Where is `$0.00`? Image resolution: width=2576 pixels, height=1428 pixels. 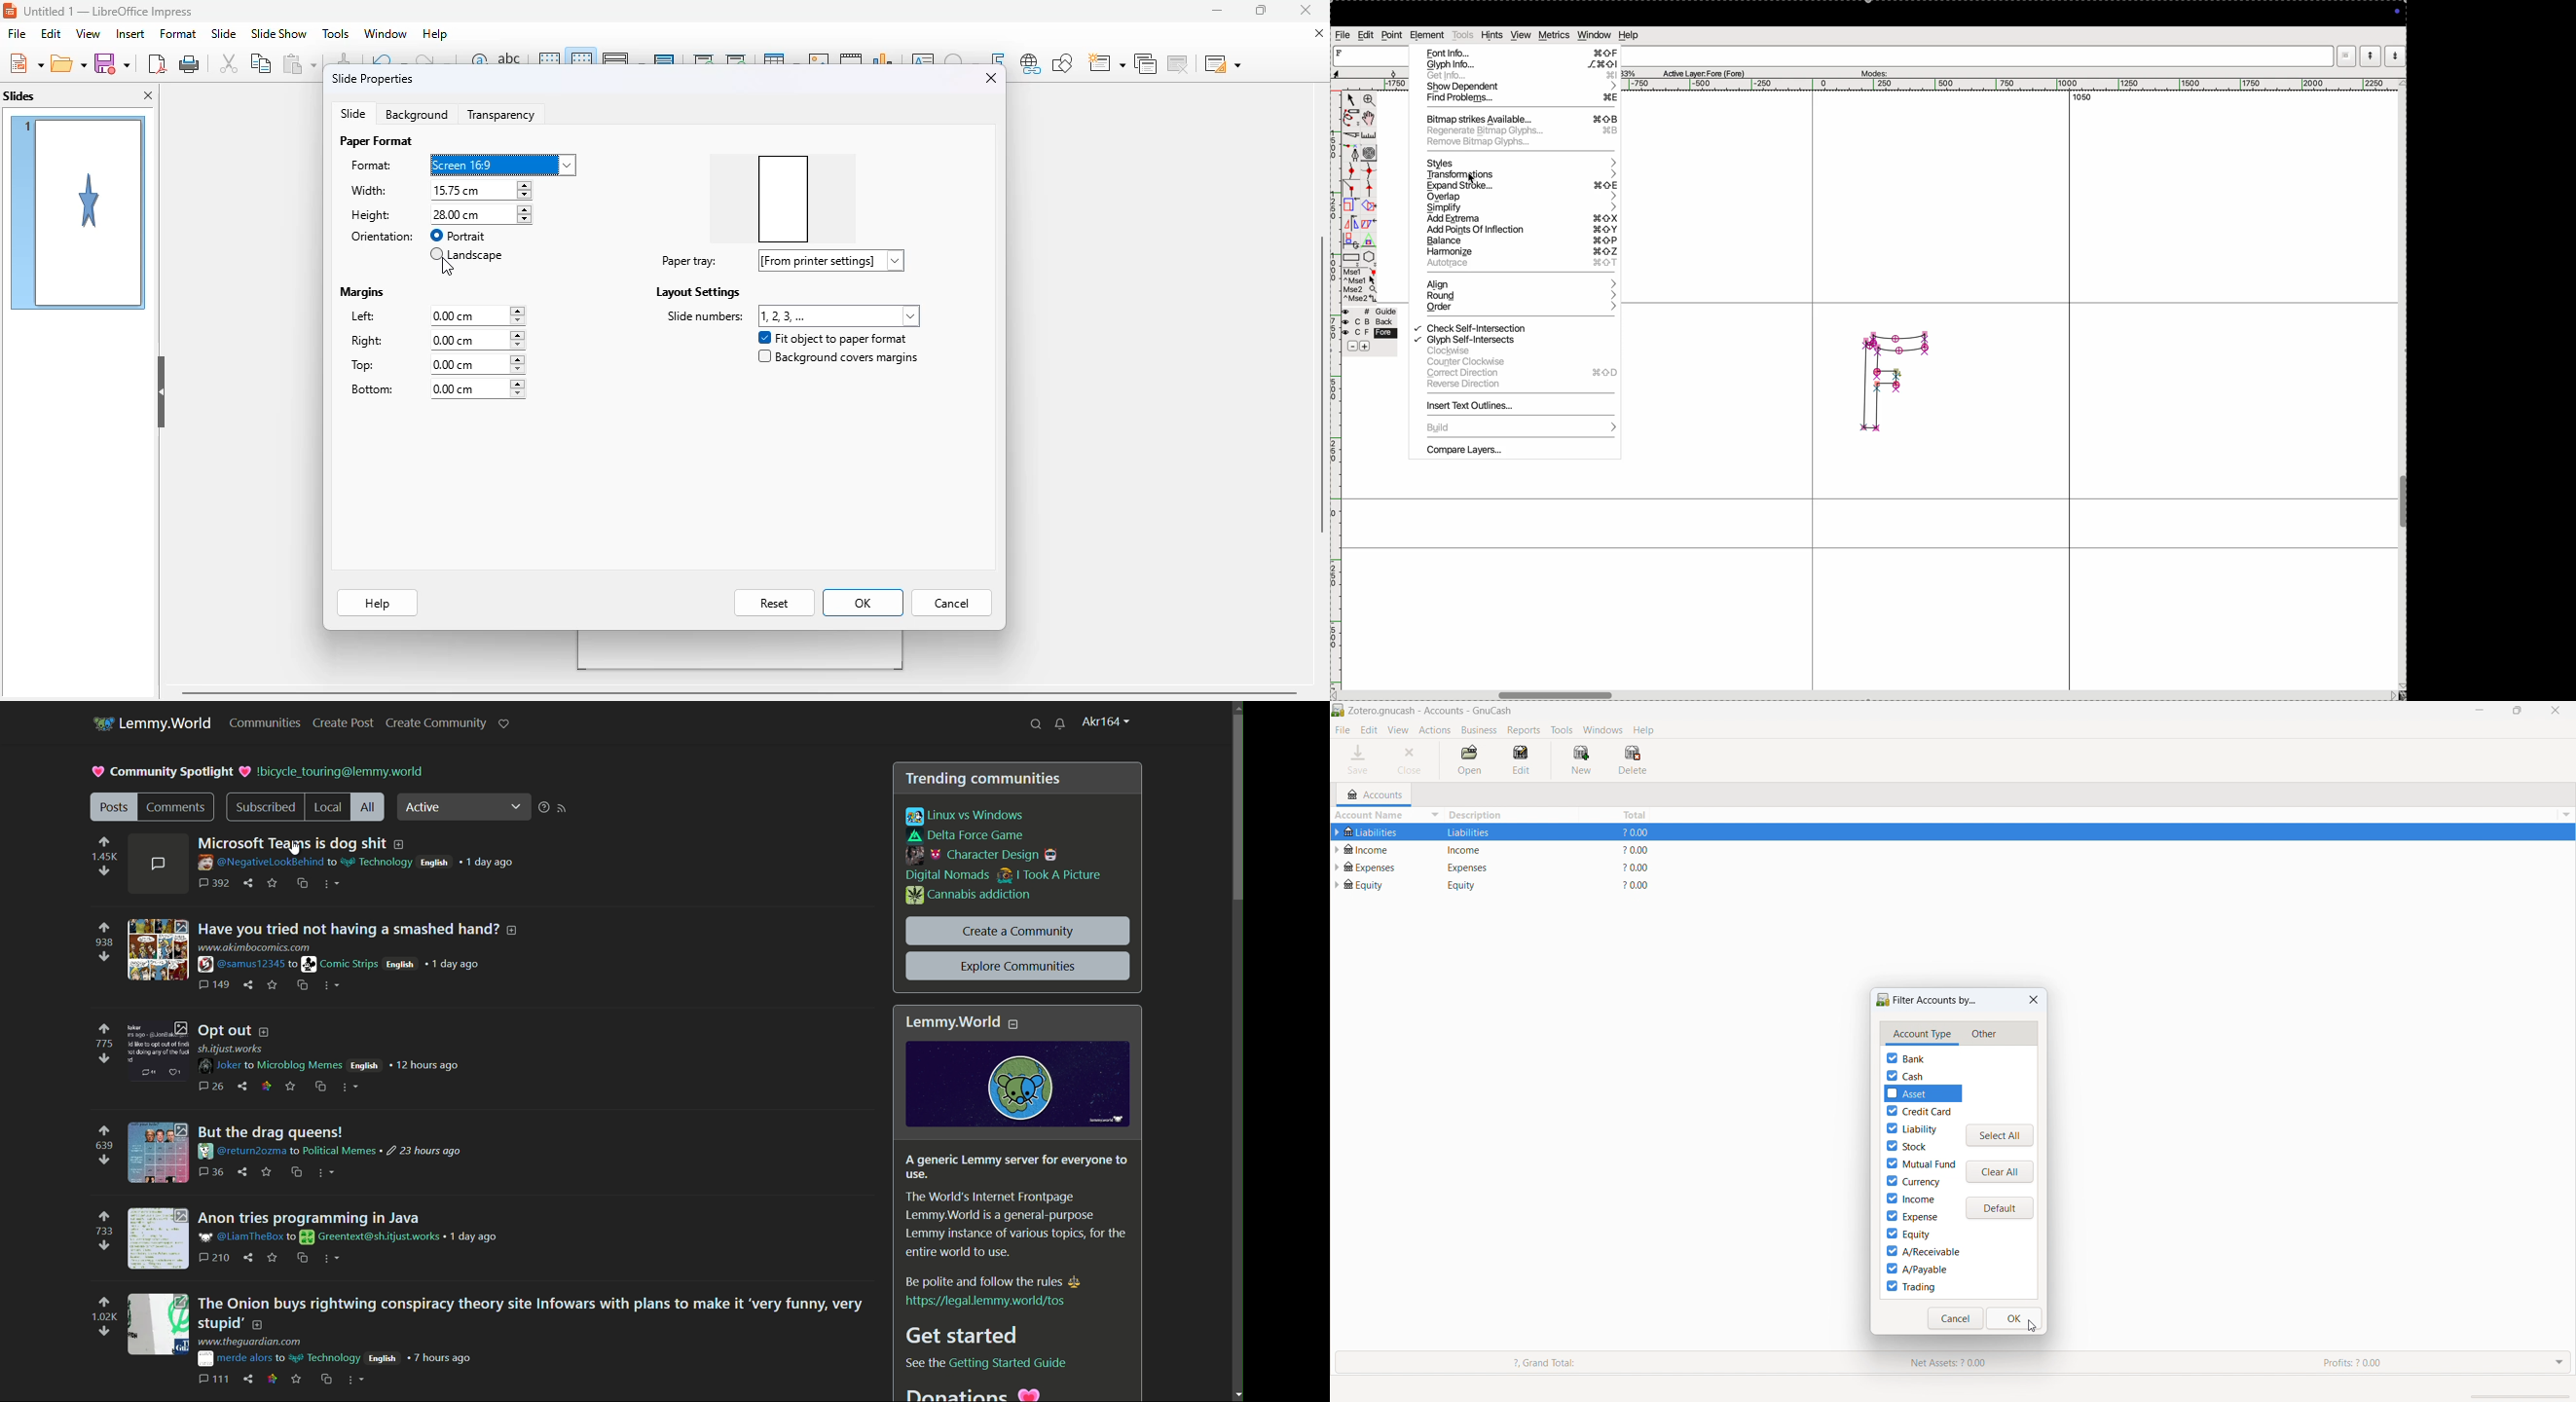 $0.00 is located at coordinates (1638, 885).